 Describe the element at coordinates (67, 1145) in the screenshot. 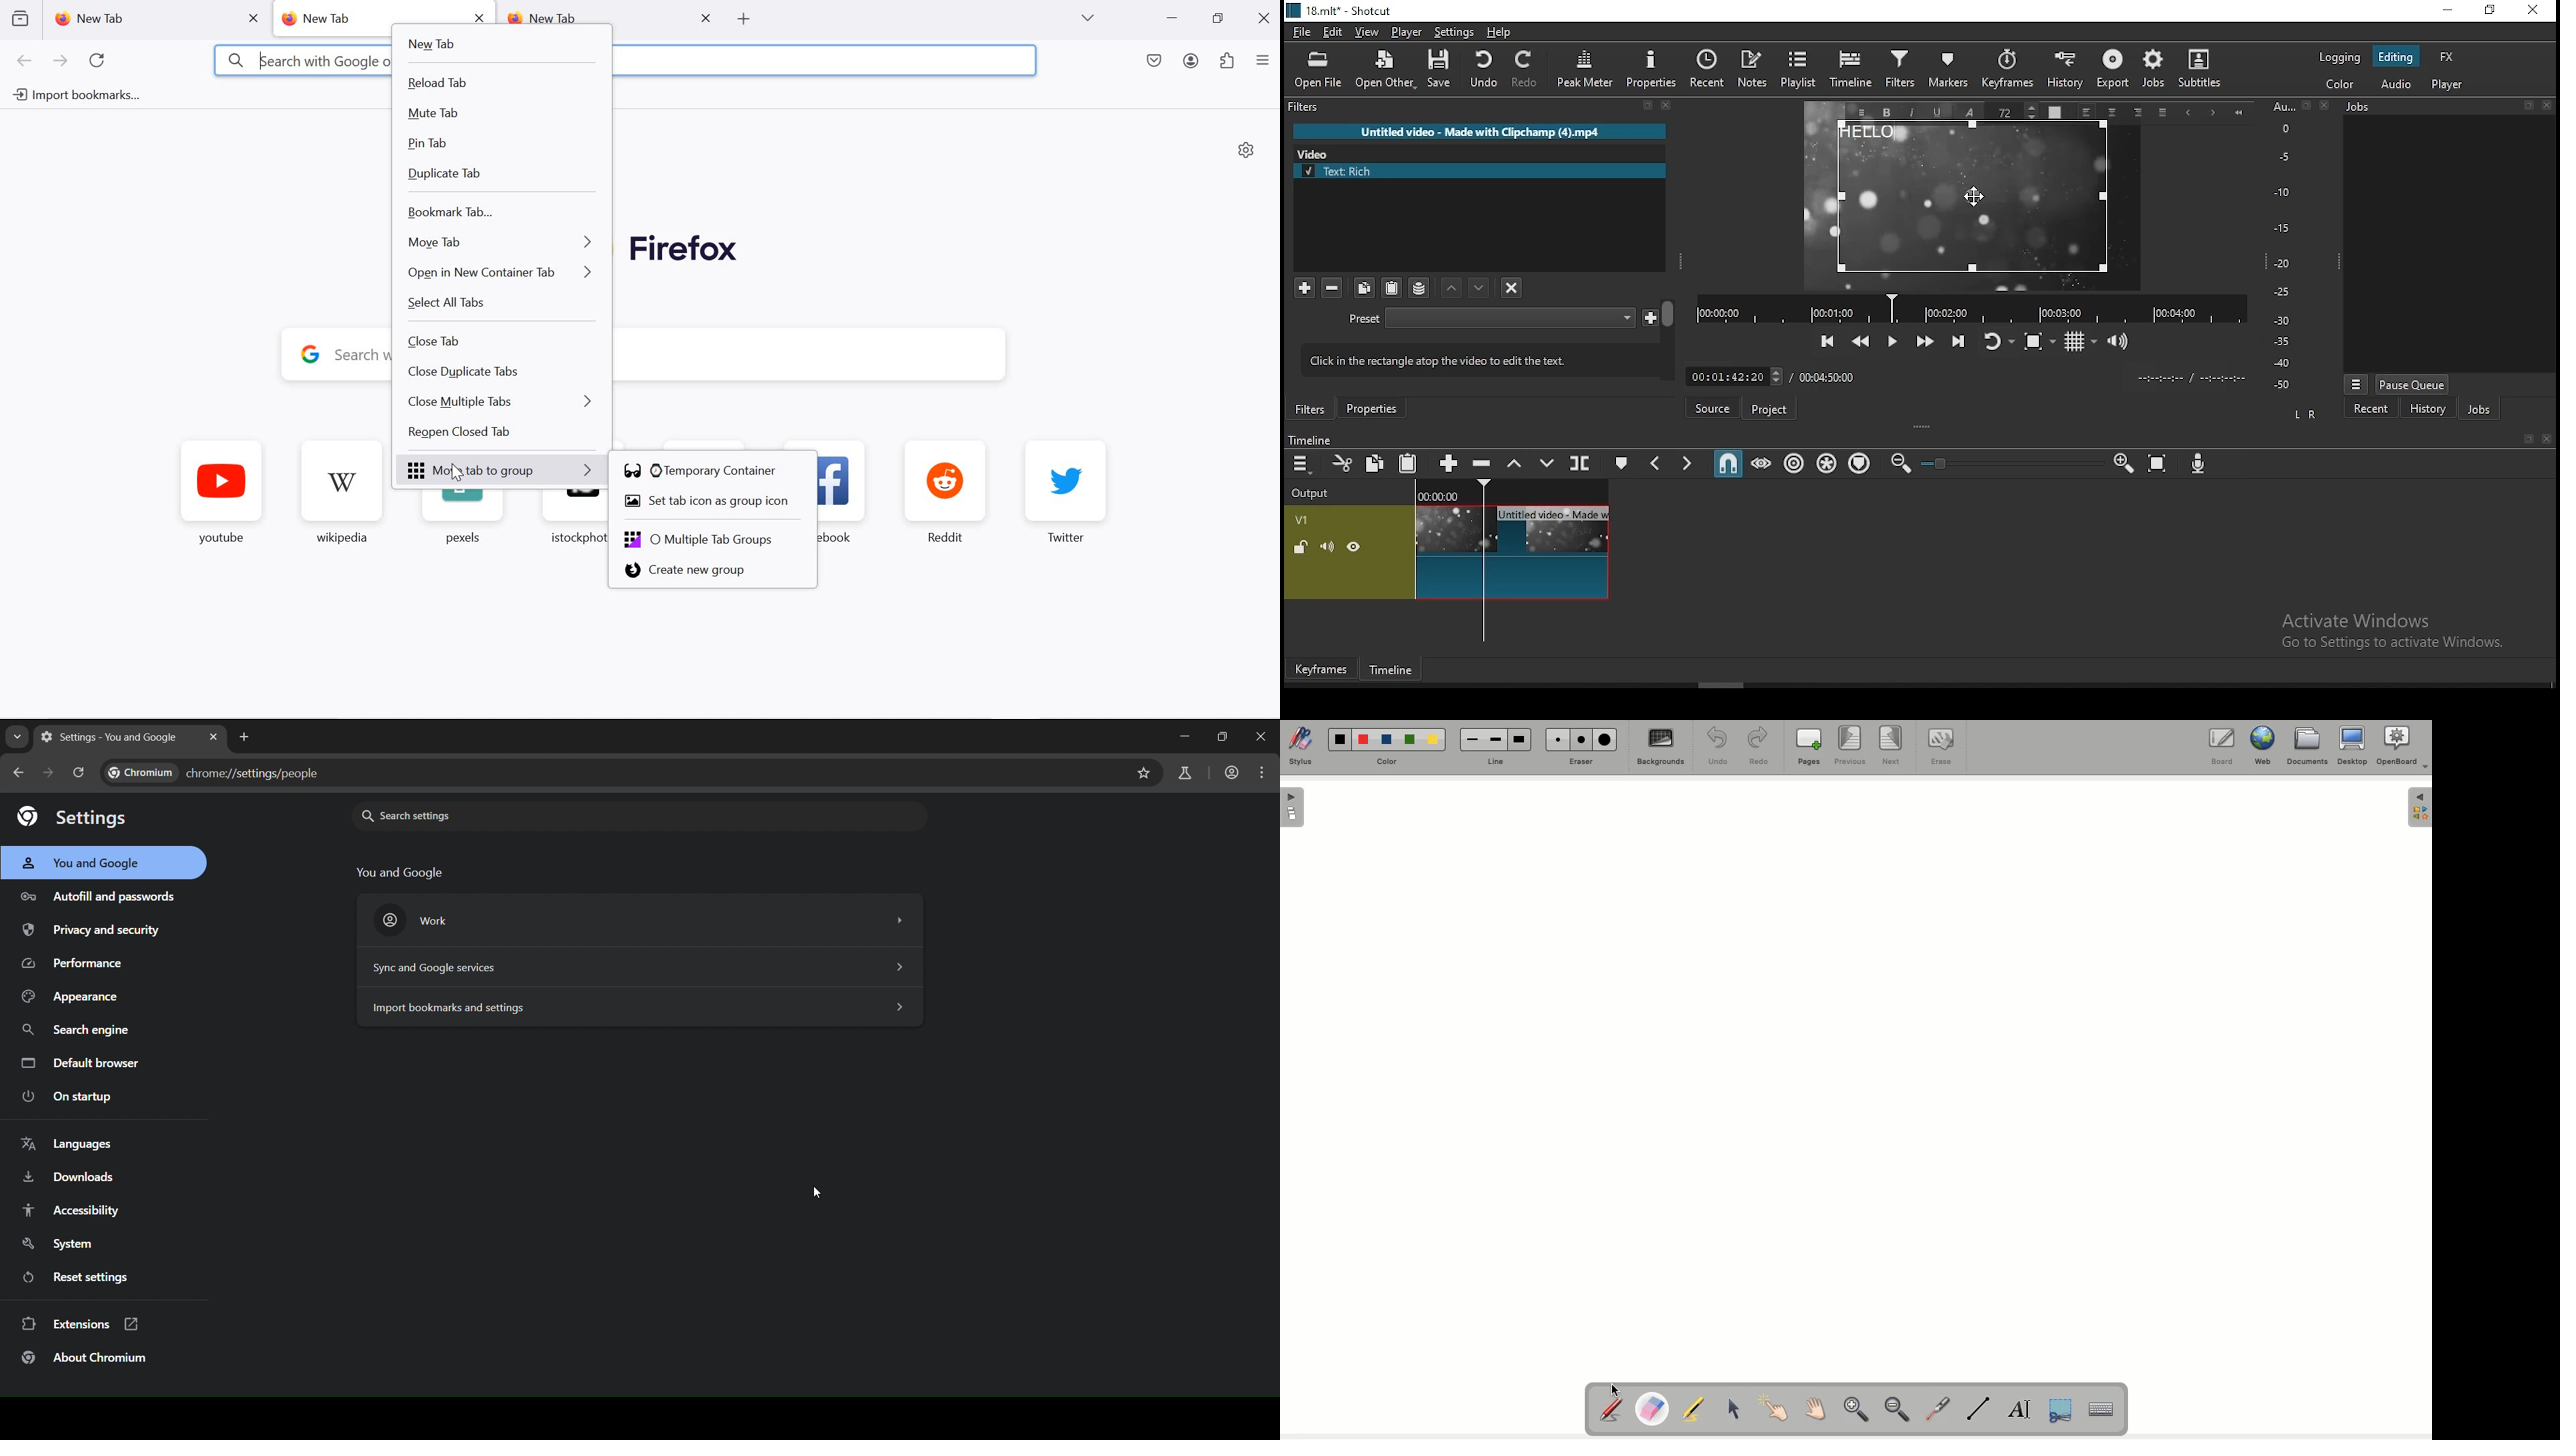

I see `languages` at that location.